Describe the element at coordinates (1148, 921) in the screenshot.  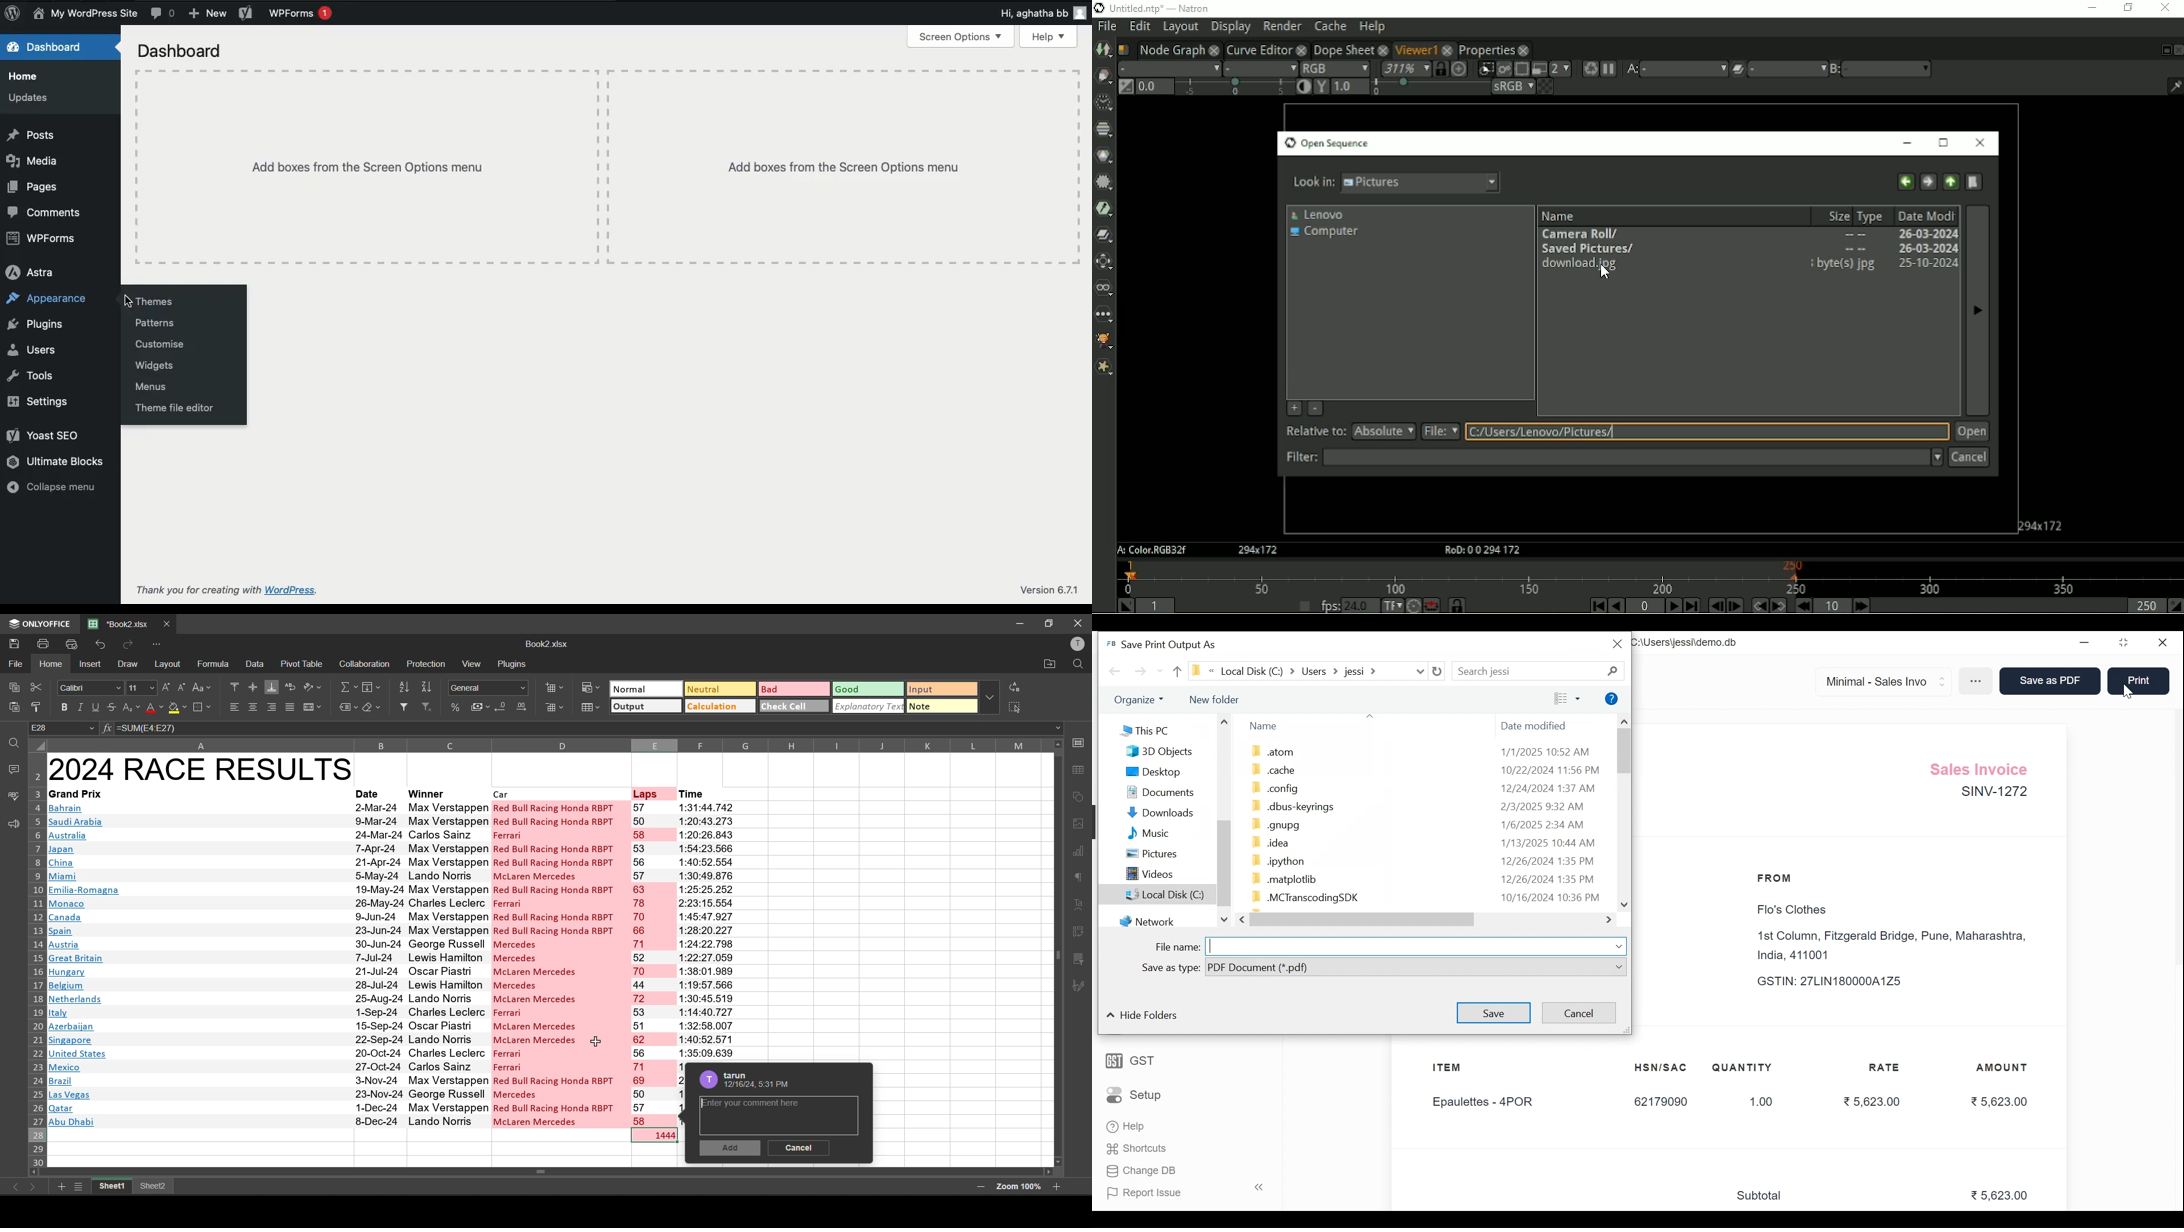
I see `Network` at that location.